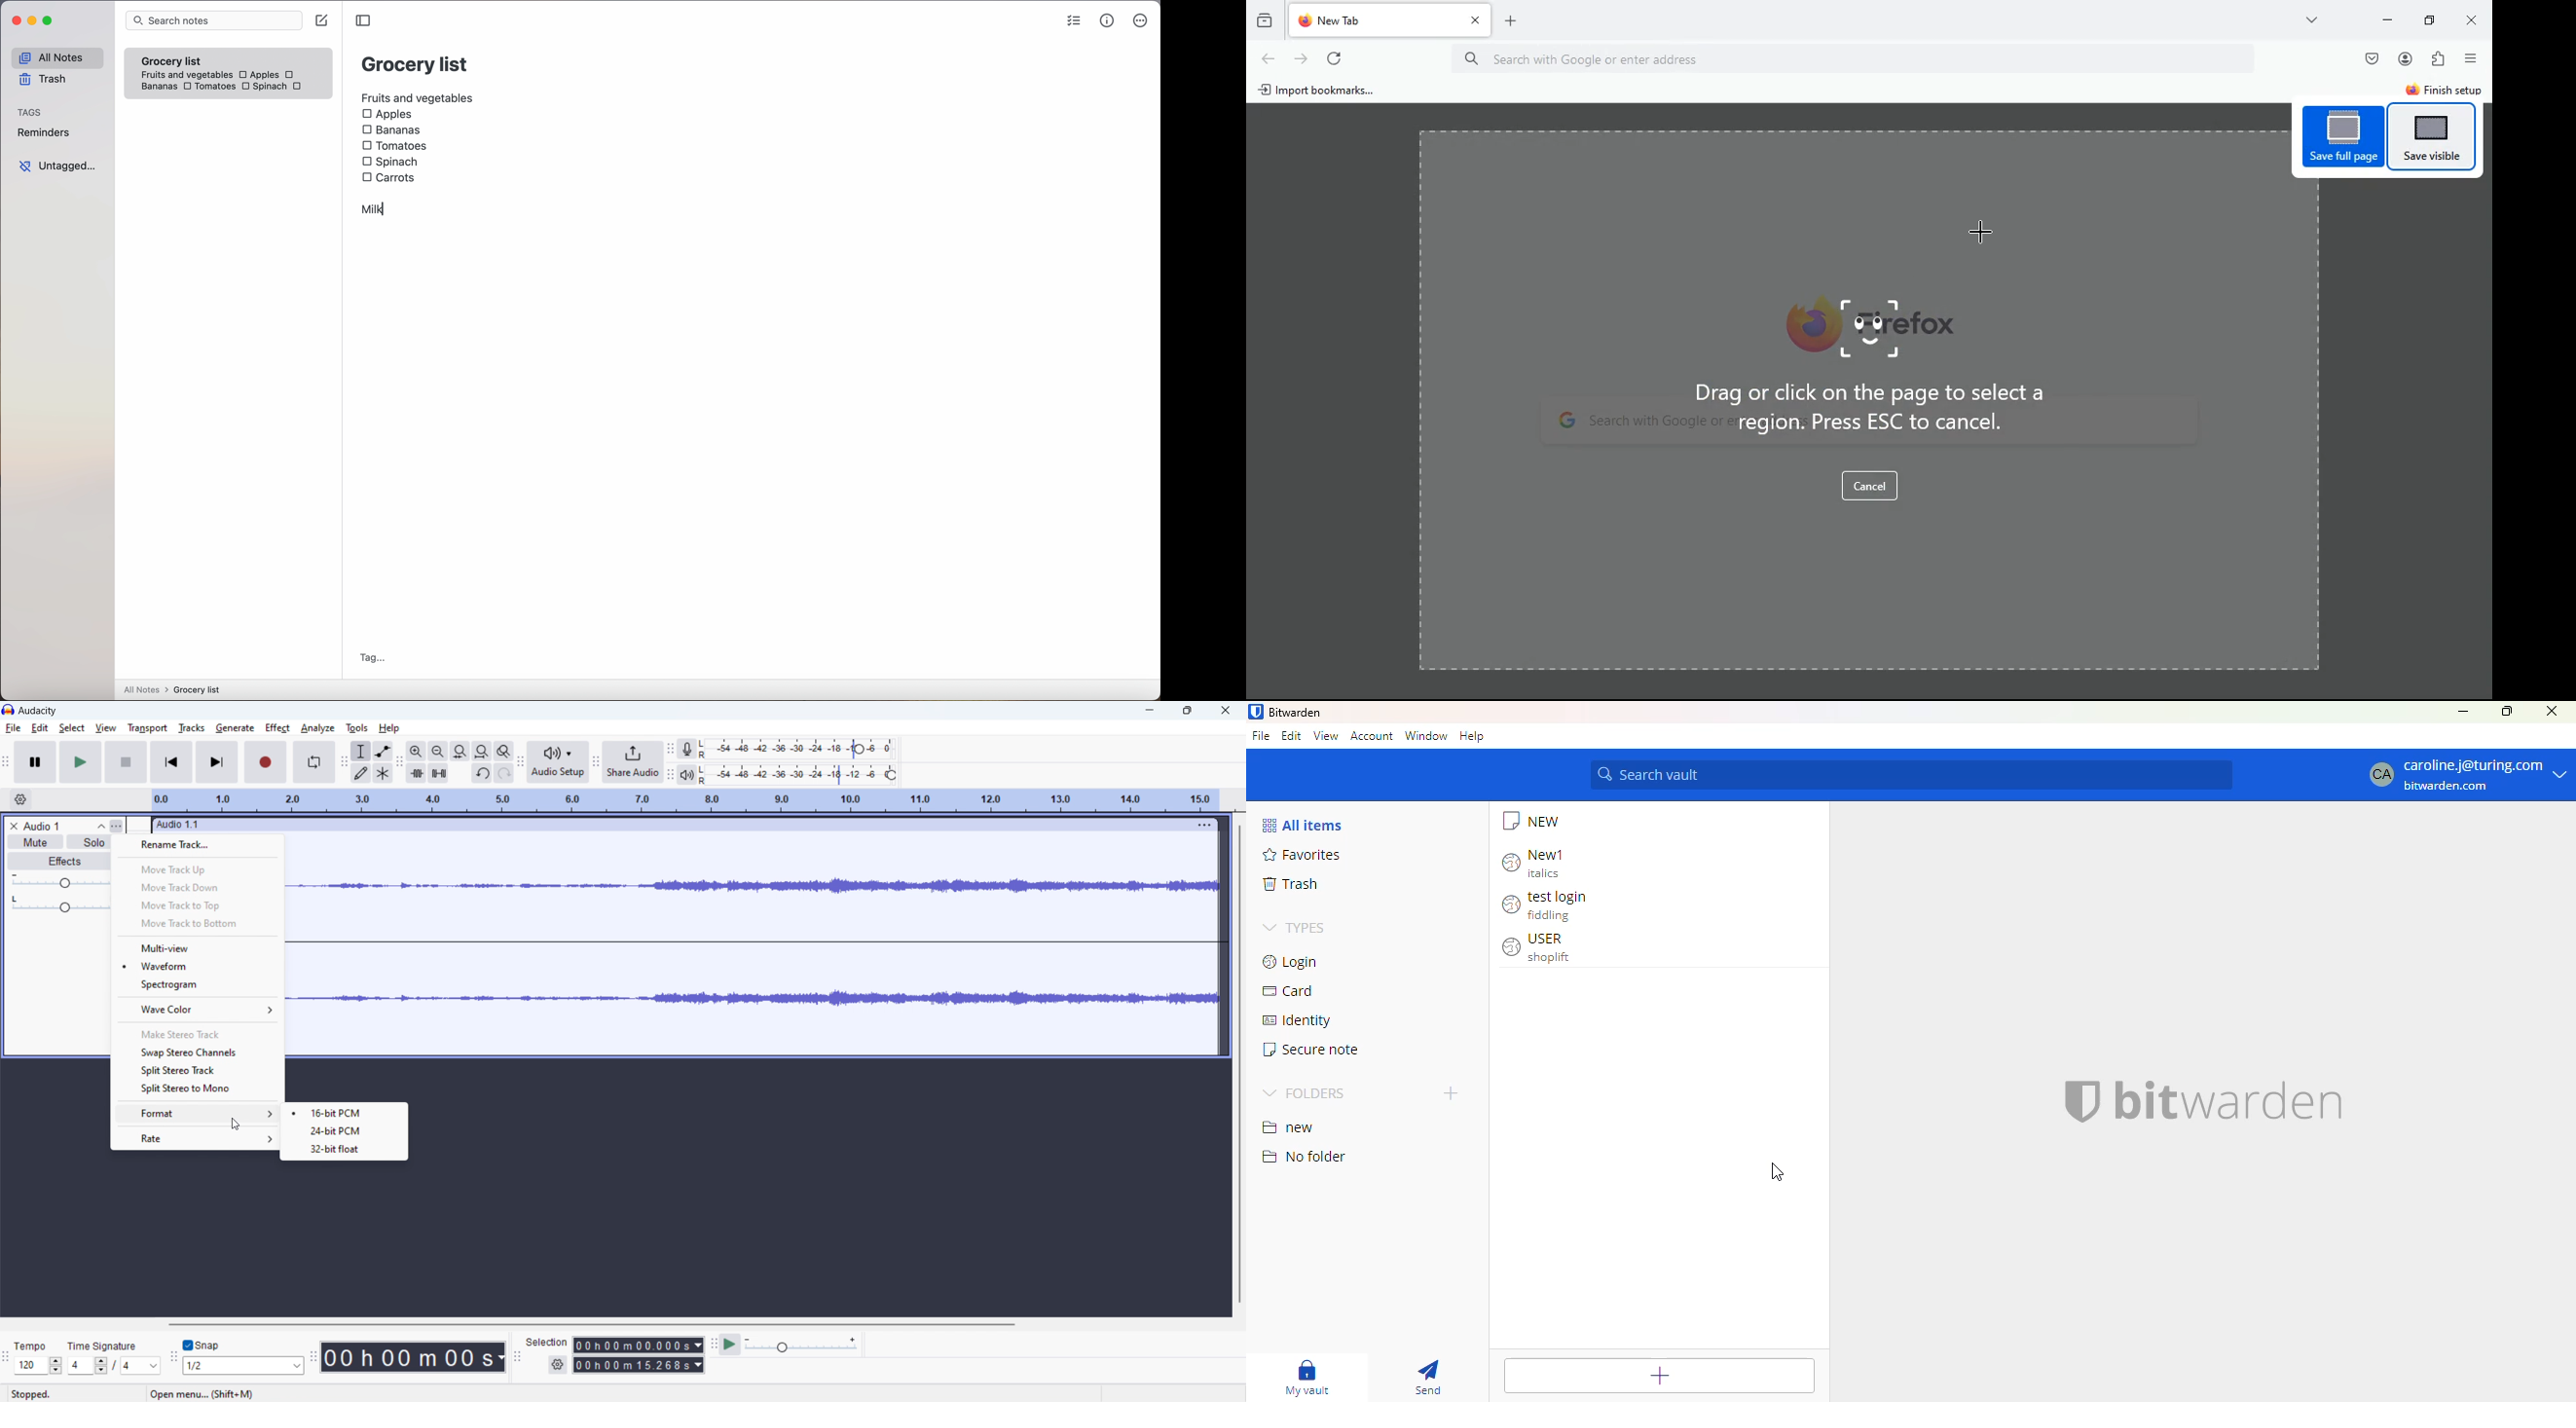  What do you see at coordinates (1453, 1092) in the screenshot?
I see `add folder` at bounding box center [1453, 1092].